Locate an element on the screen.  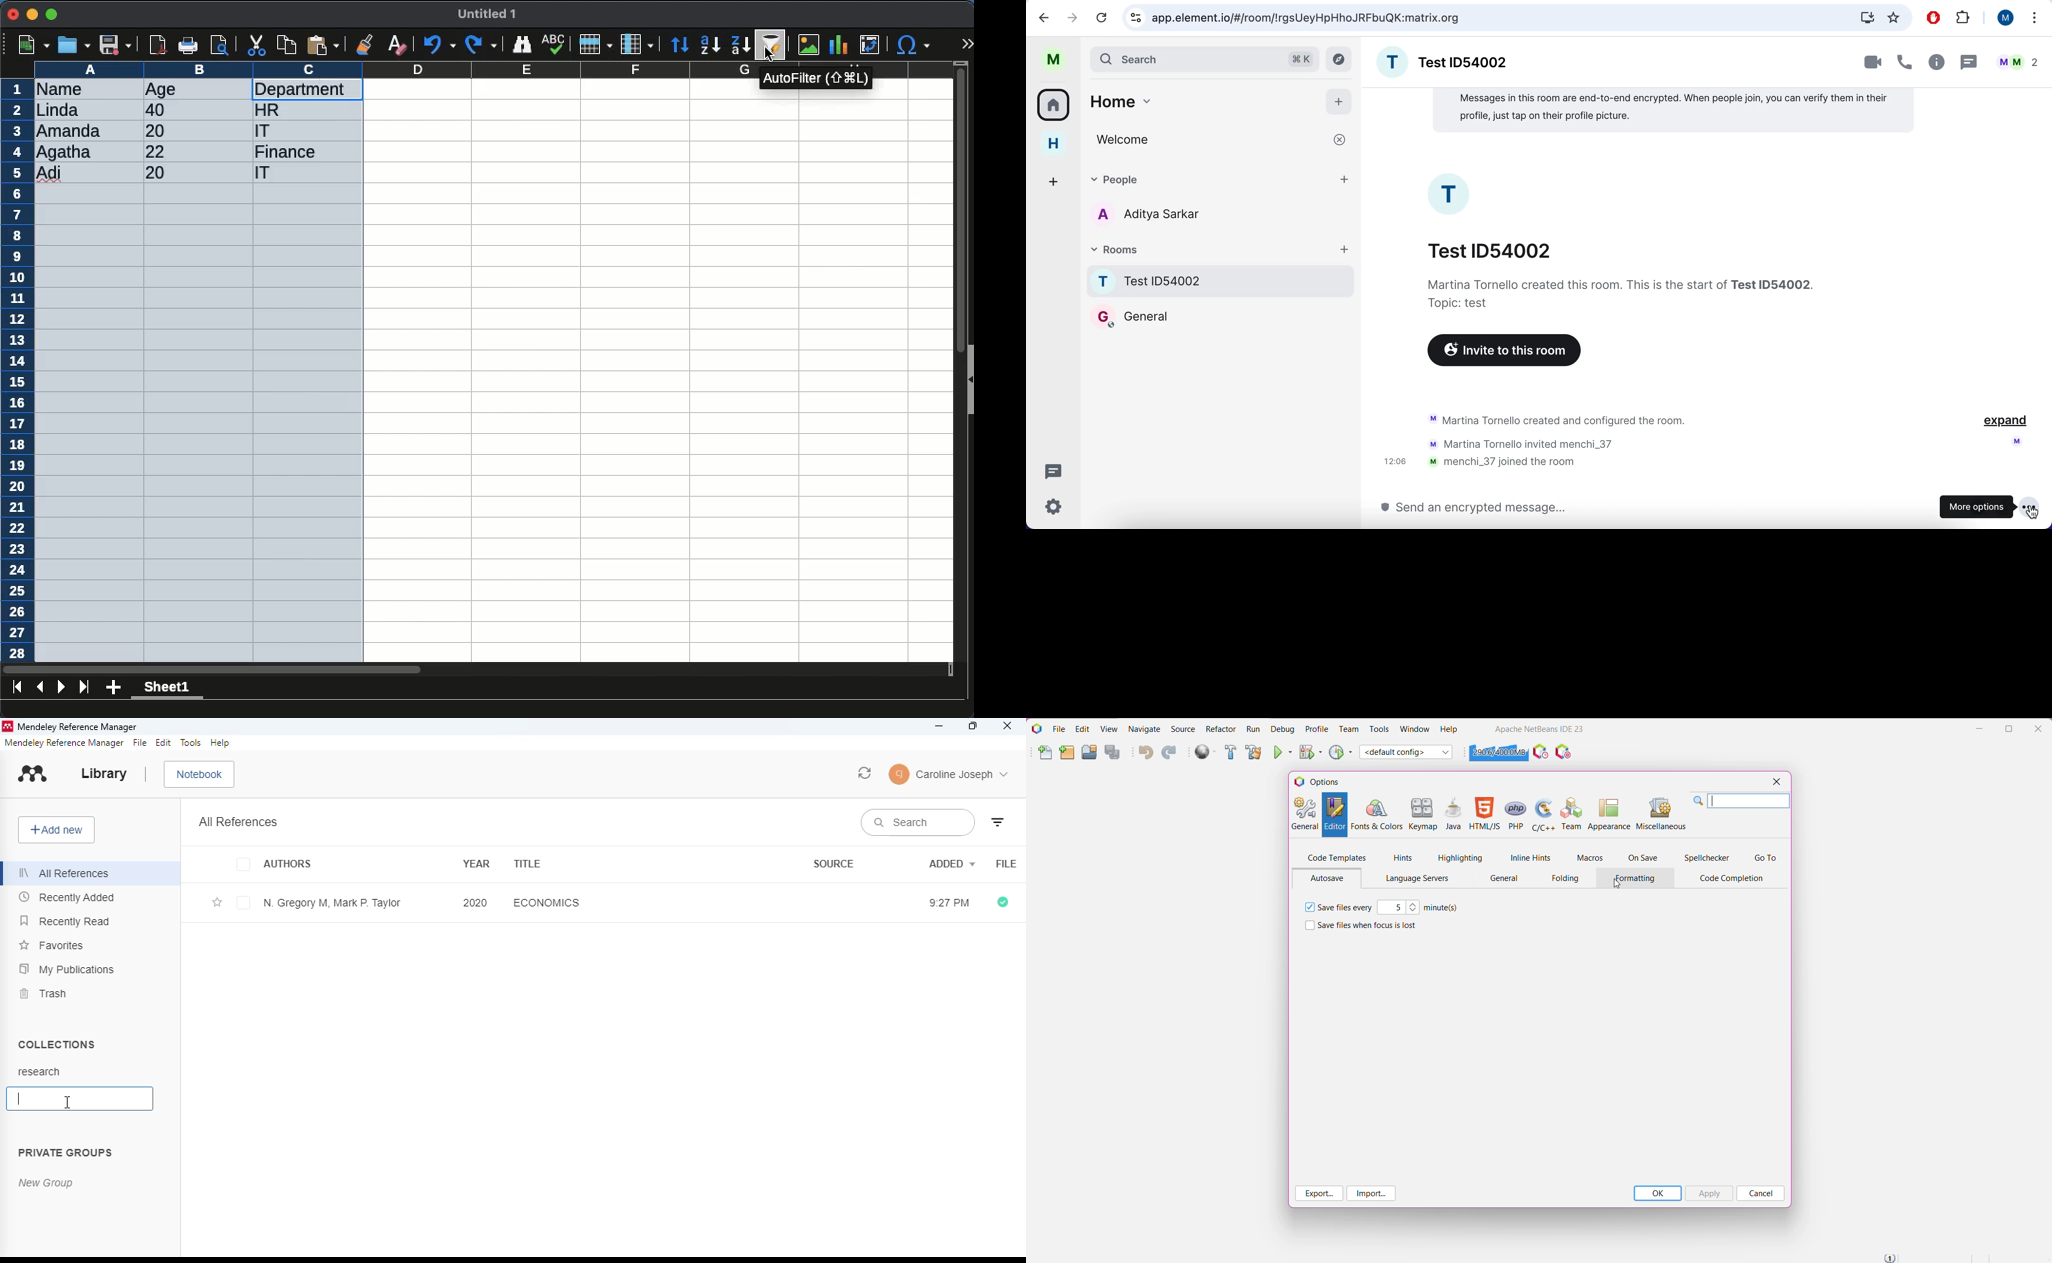
undo is located at coordinates (440, 46).